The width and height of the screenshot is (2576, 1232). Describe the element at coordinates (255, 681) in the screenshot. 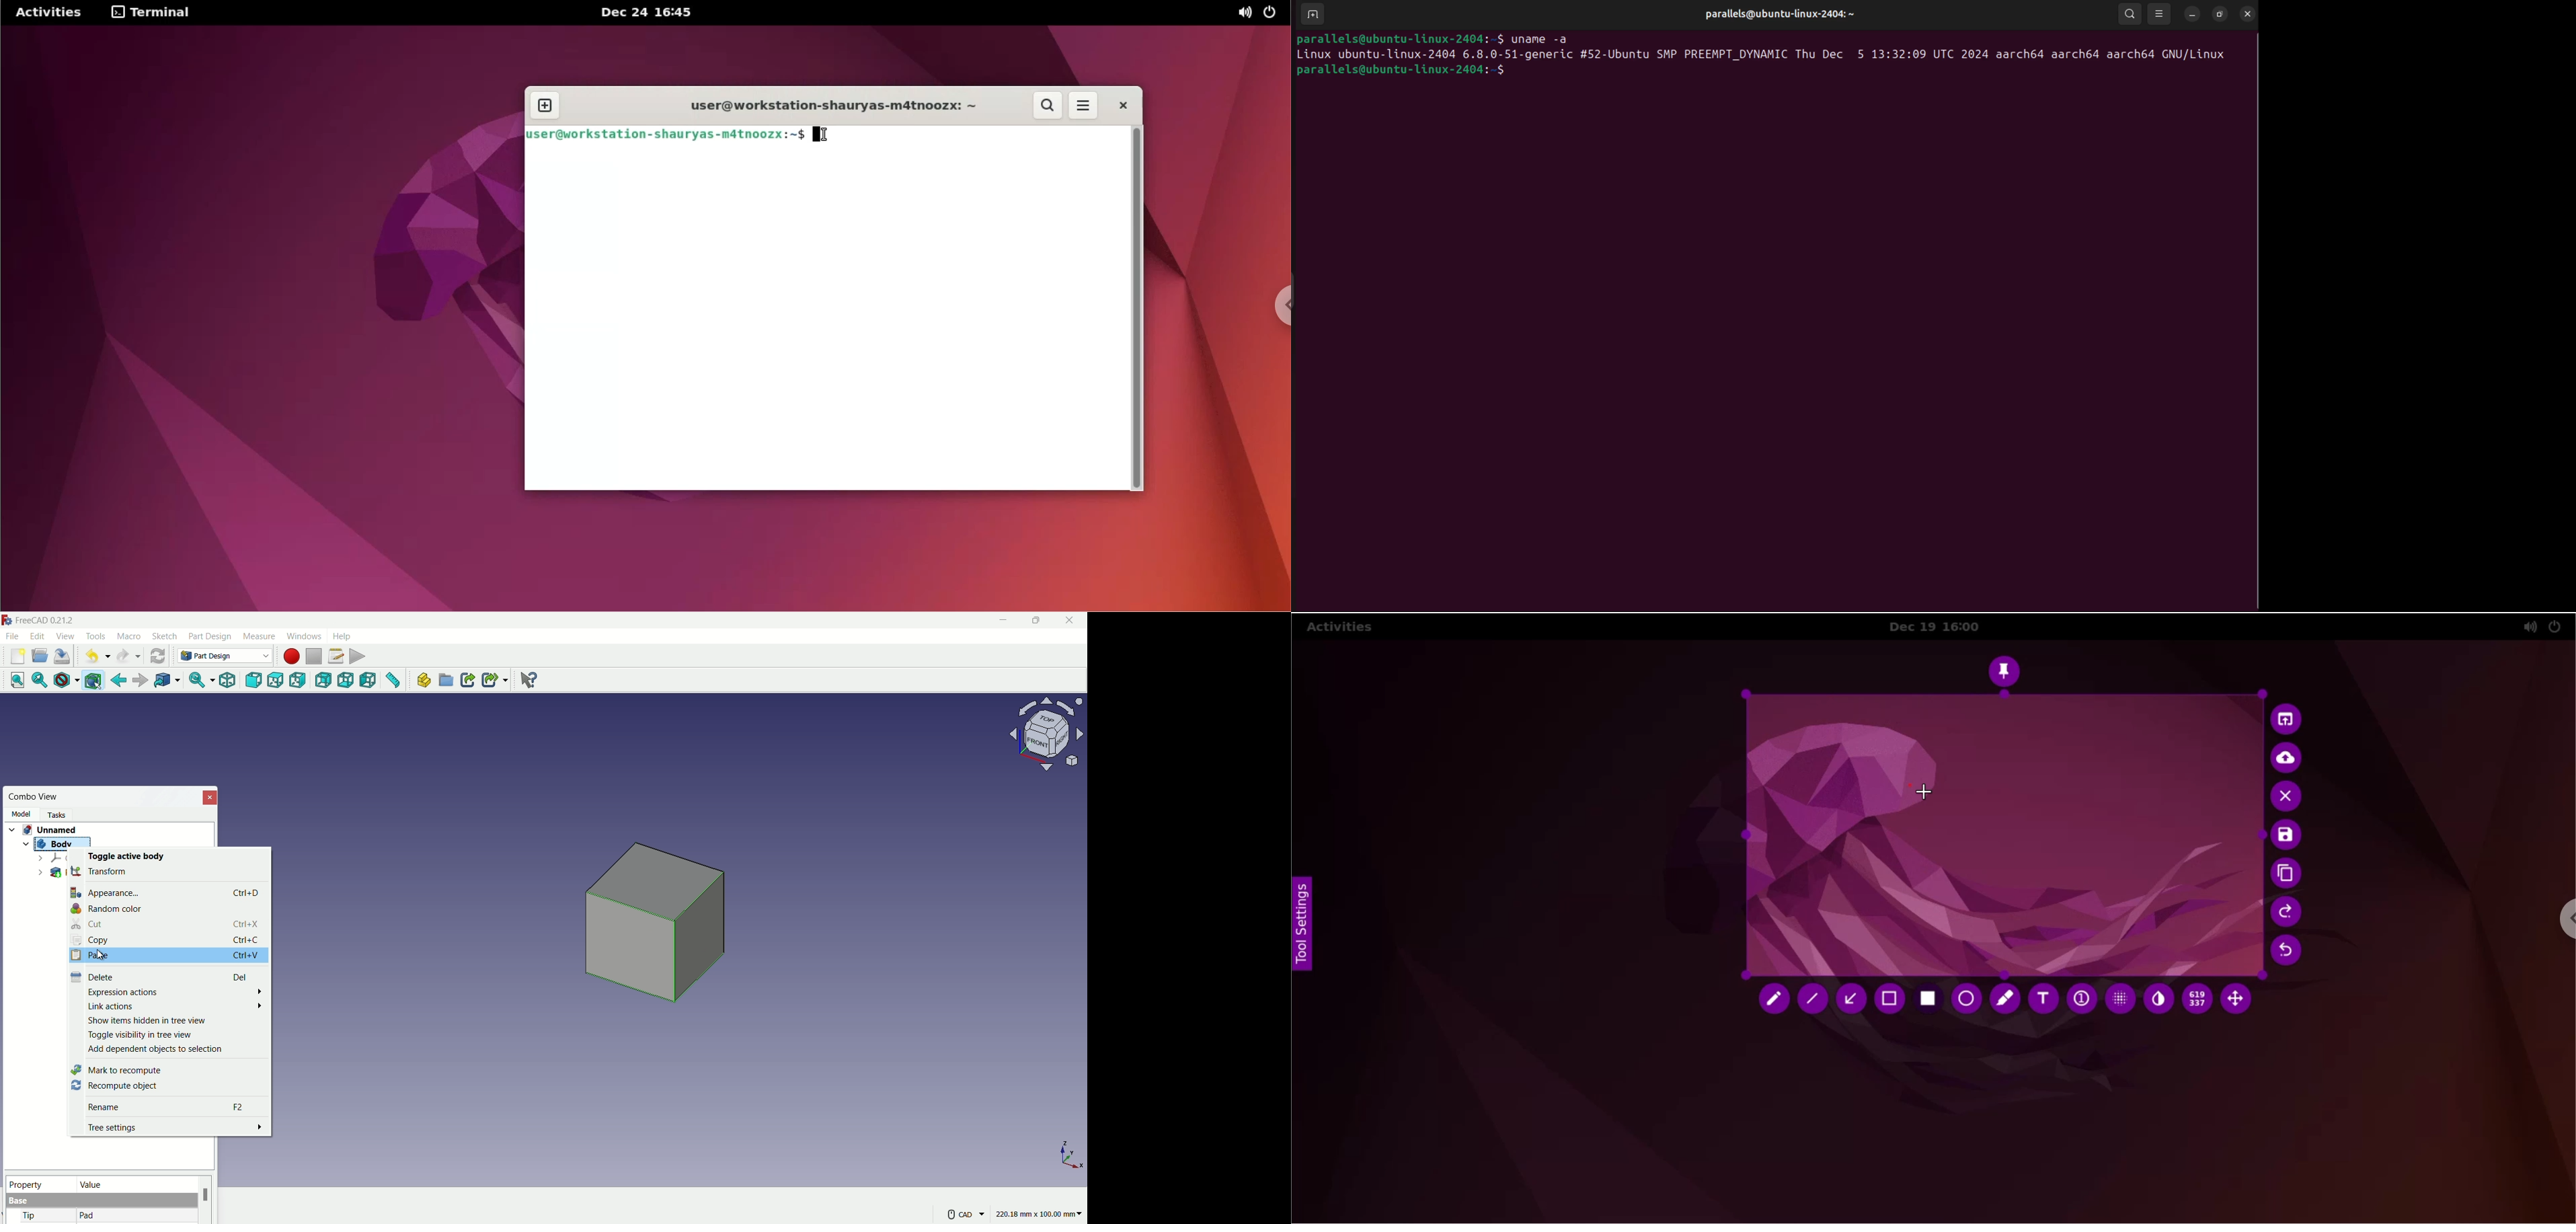

I see `front view` at that location.